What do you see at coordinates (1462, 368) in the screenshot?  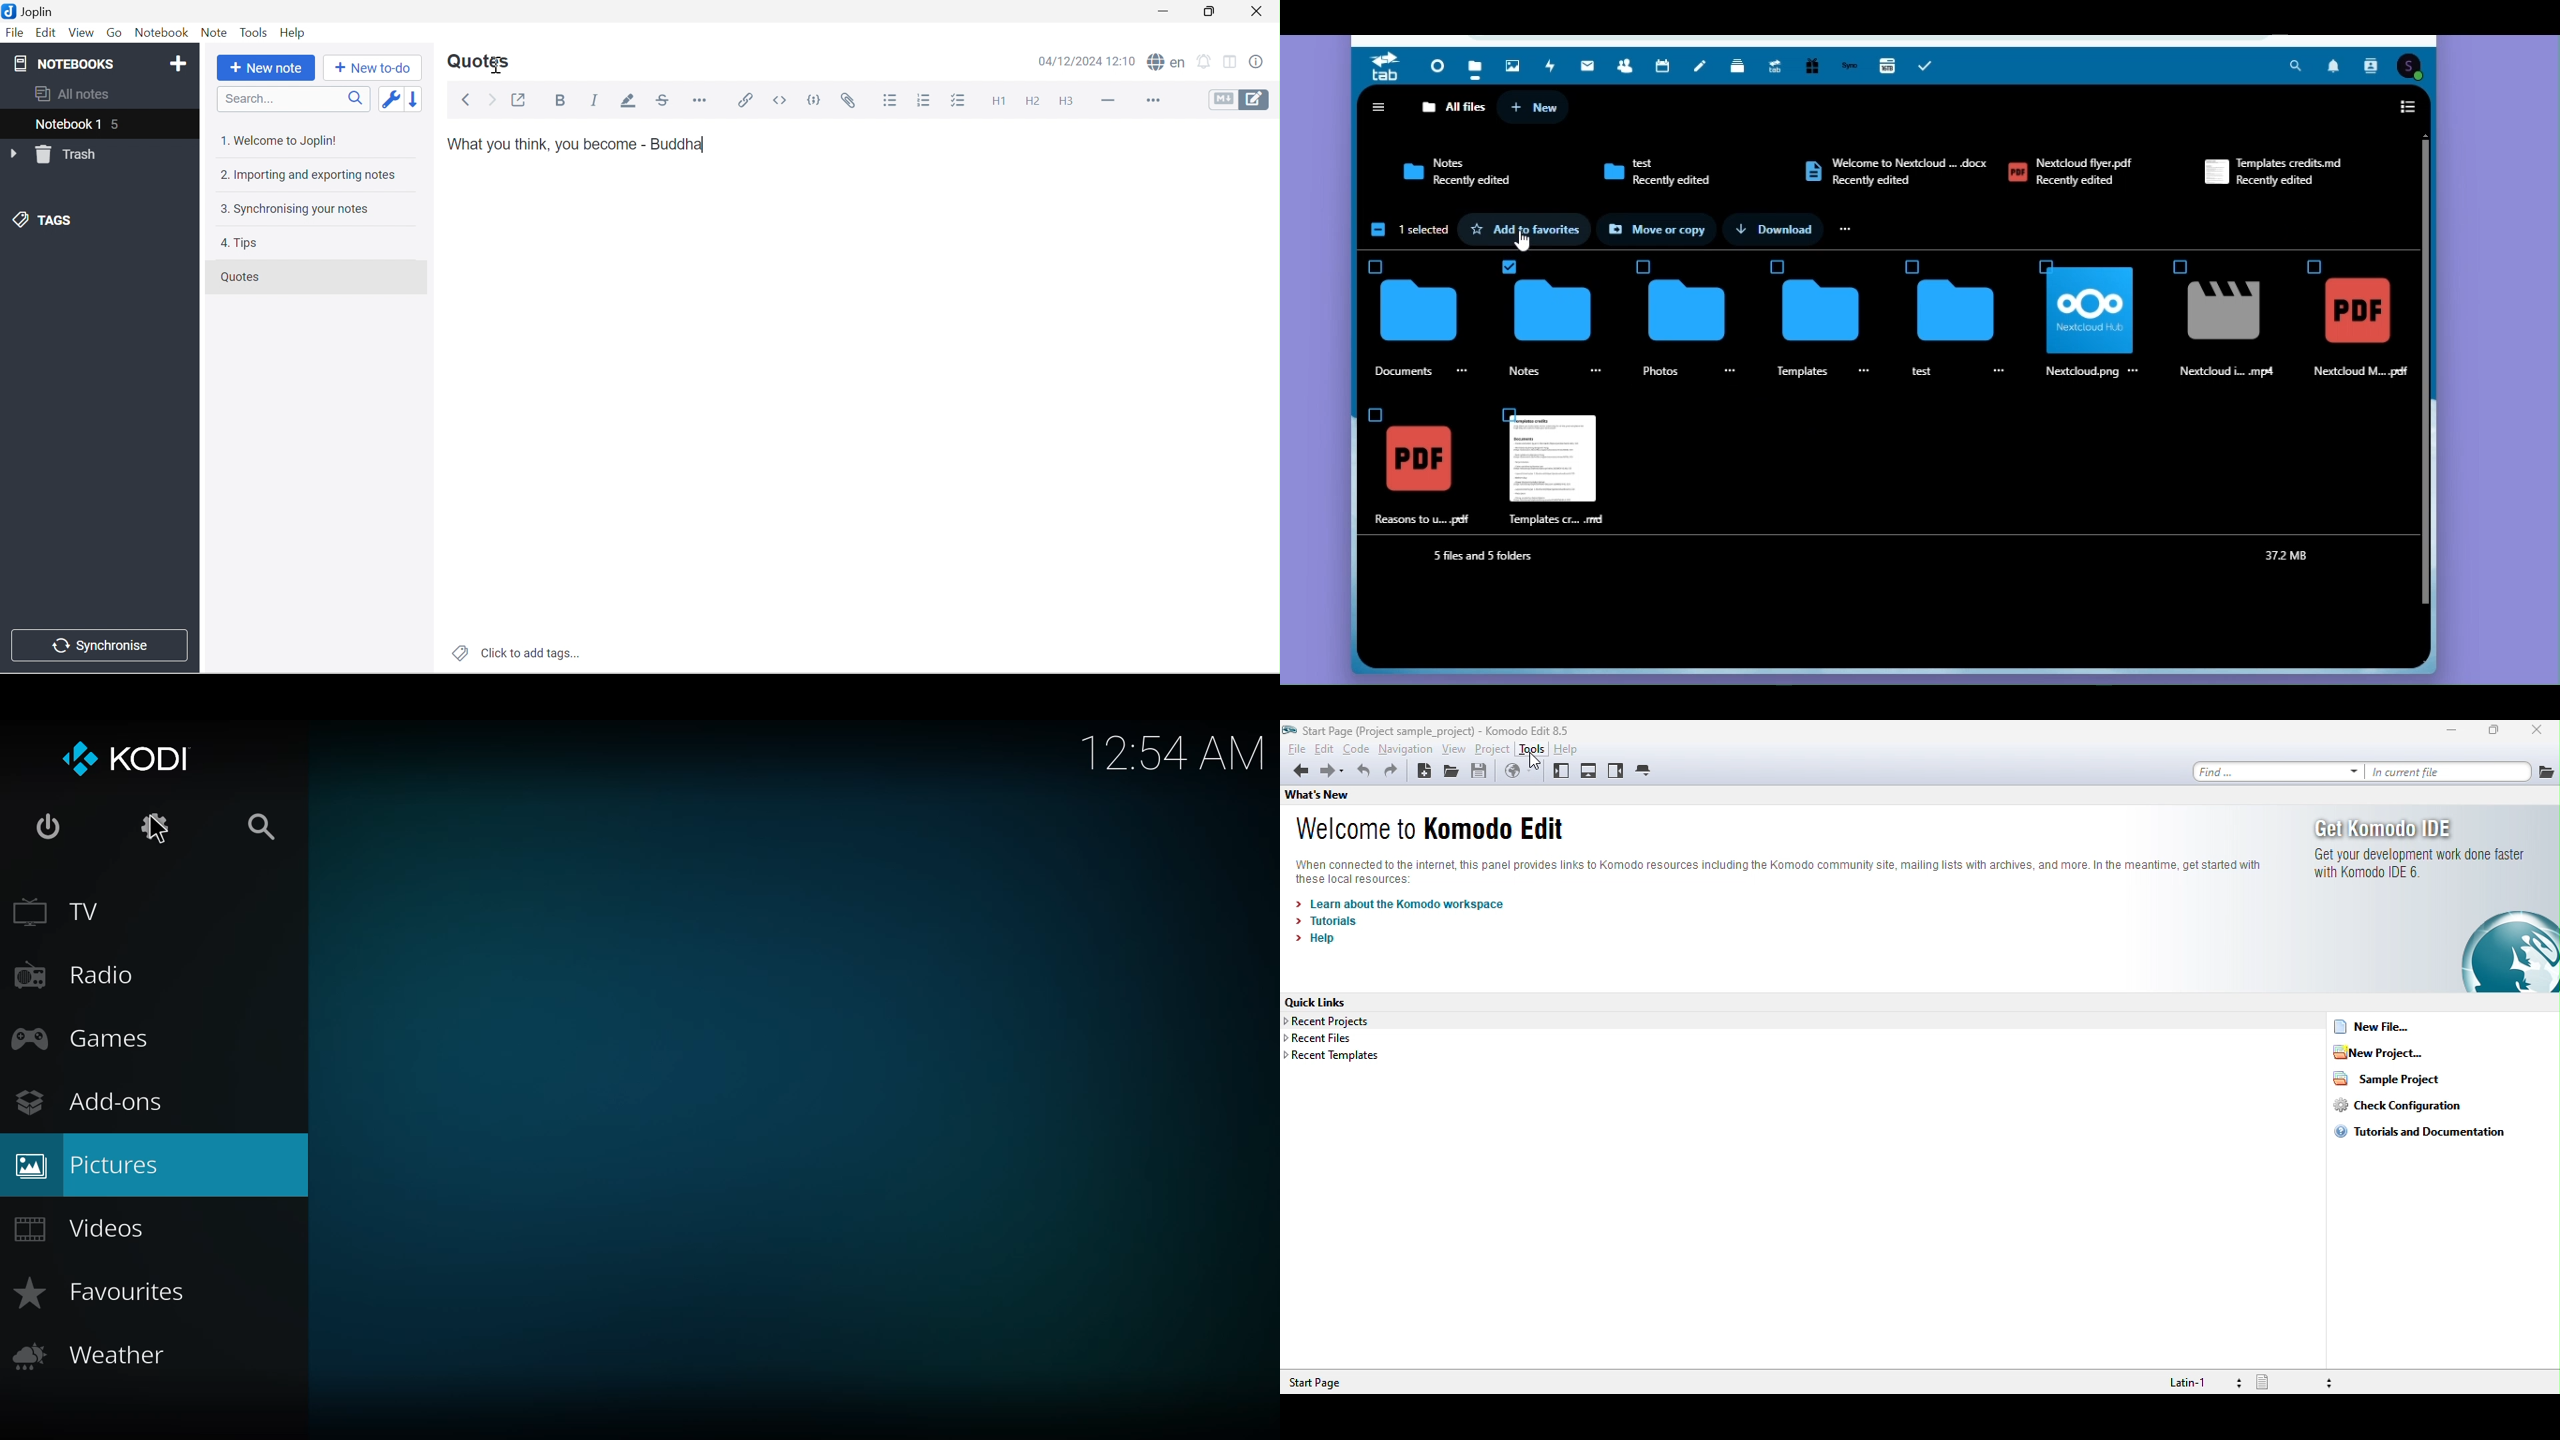 I see `Ellipsis` at bounding box center [1462, 368].